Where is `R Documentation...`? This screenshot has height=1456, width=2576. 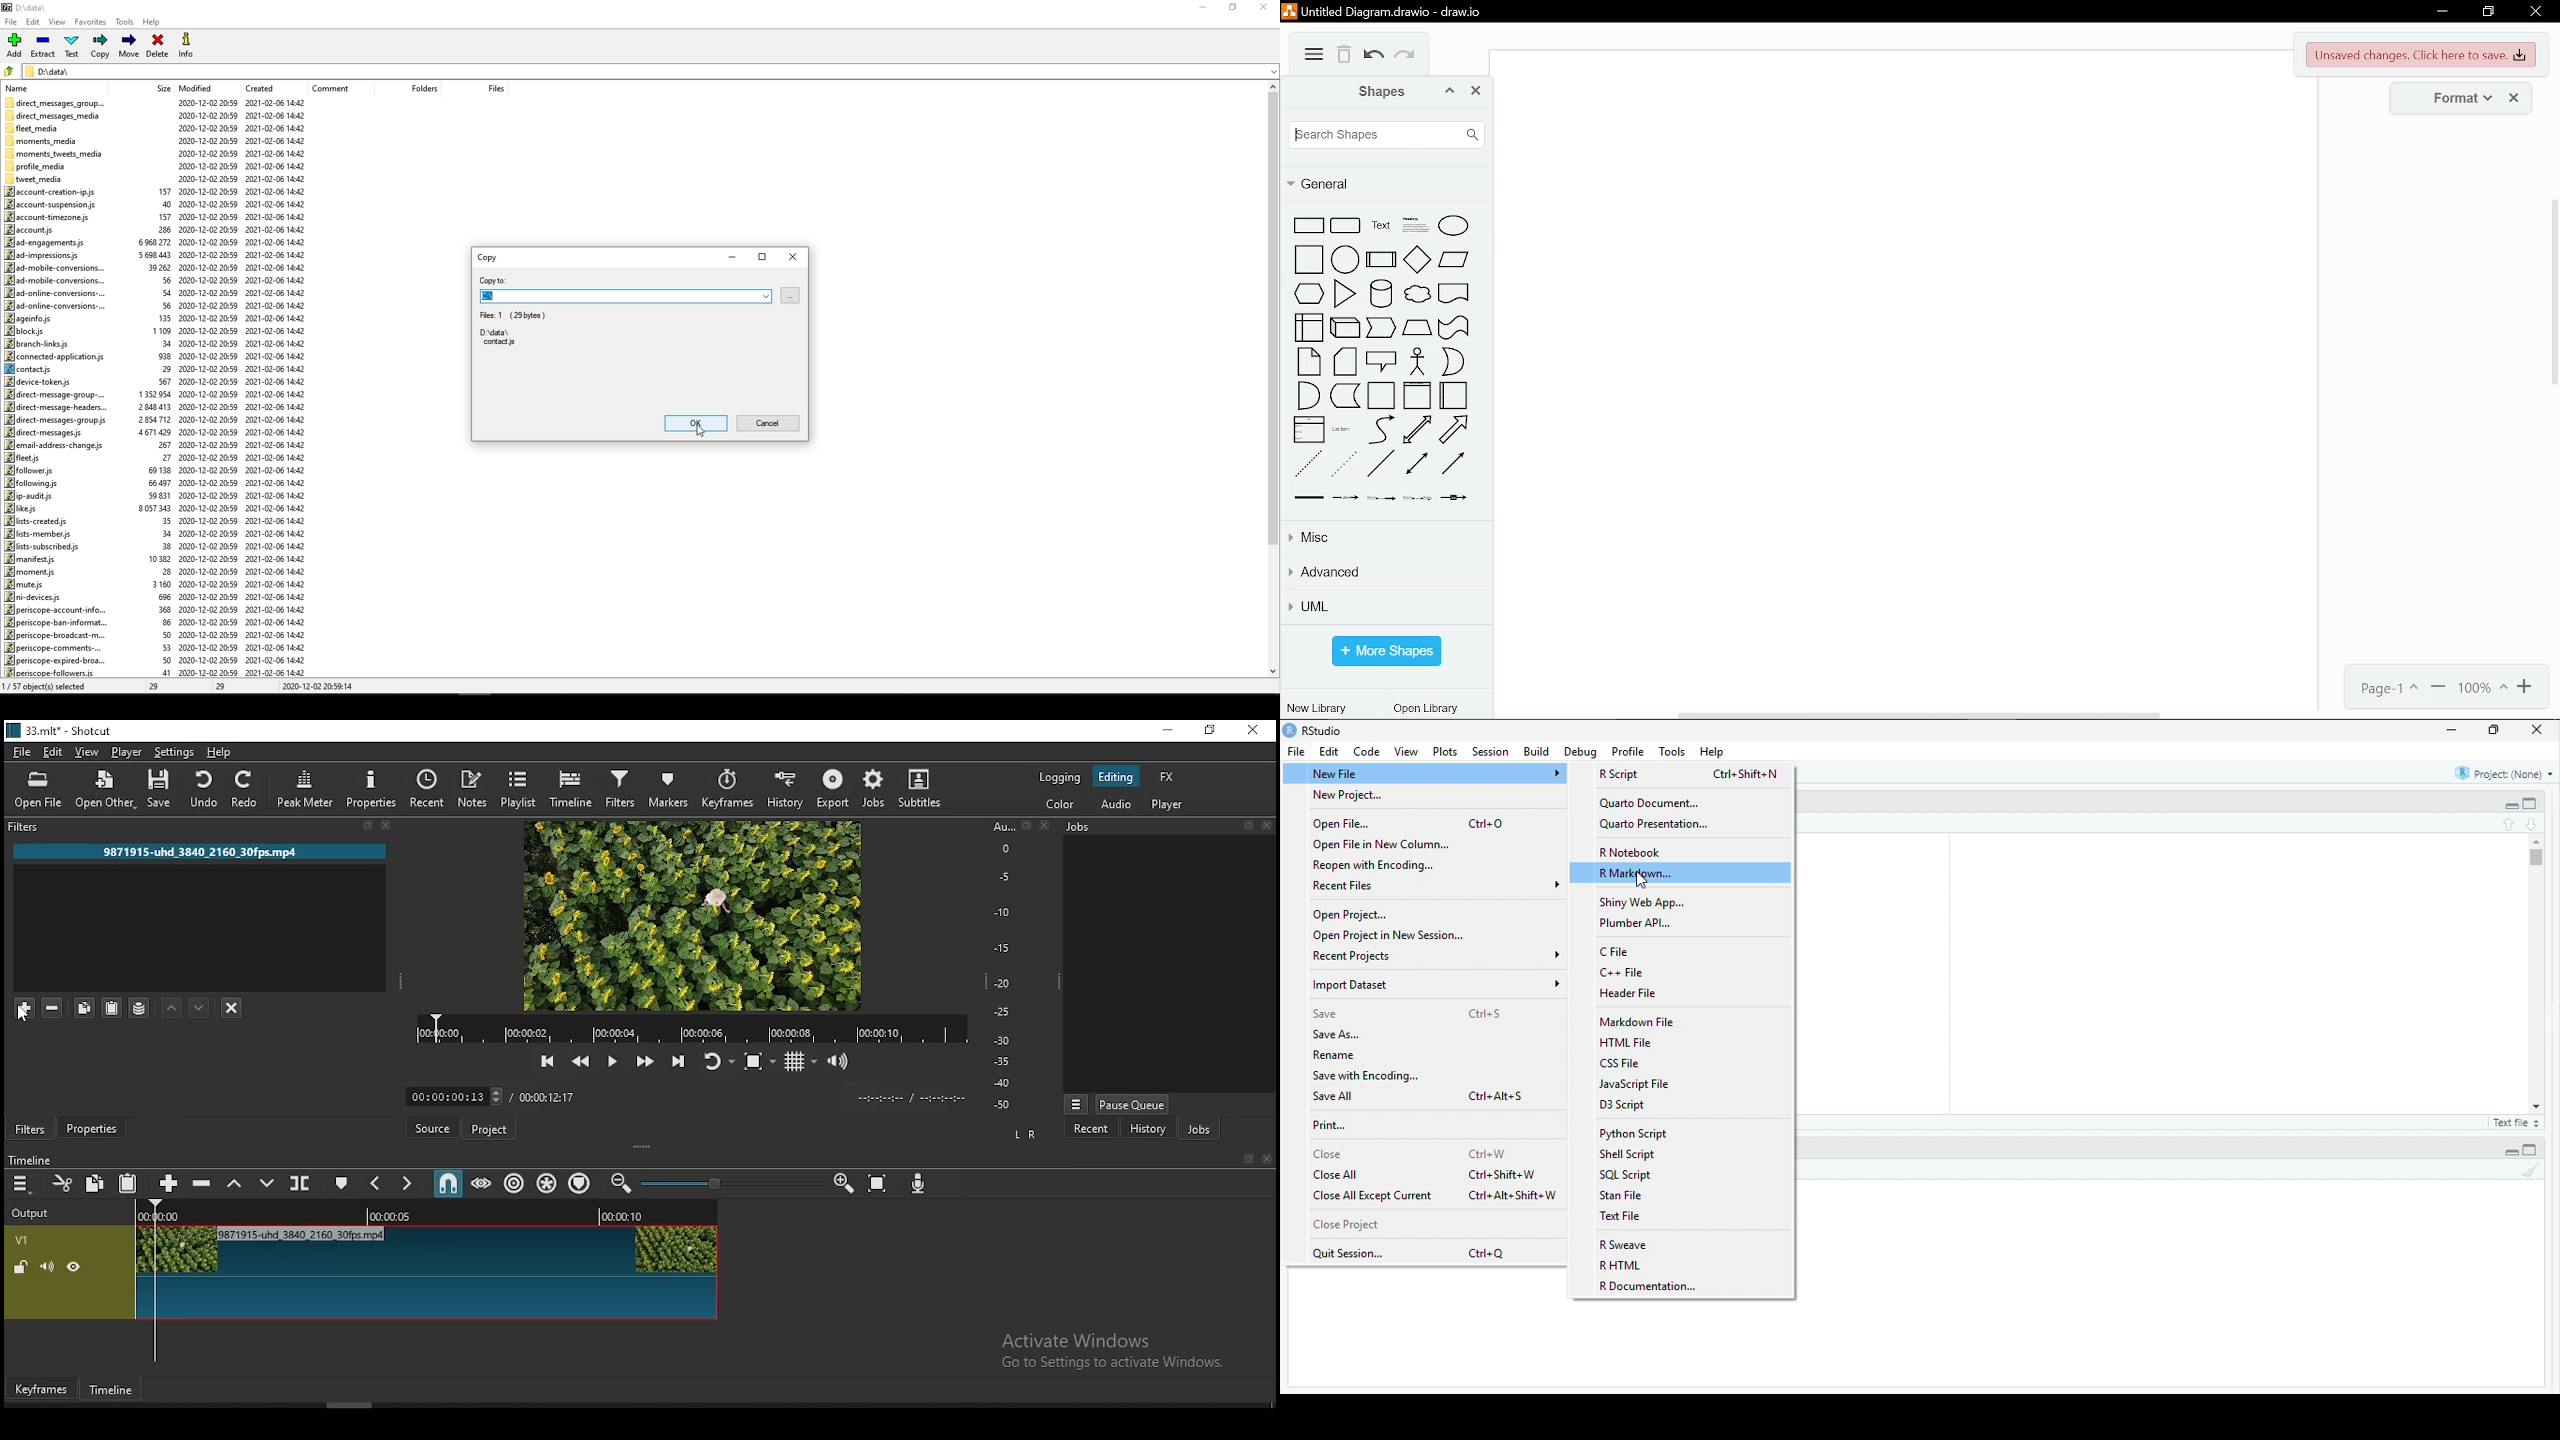
R Documentation... is located at coordinates (1652, 1287).